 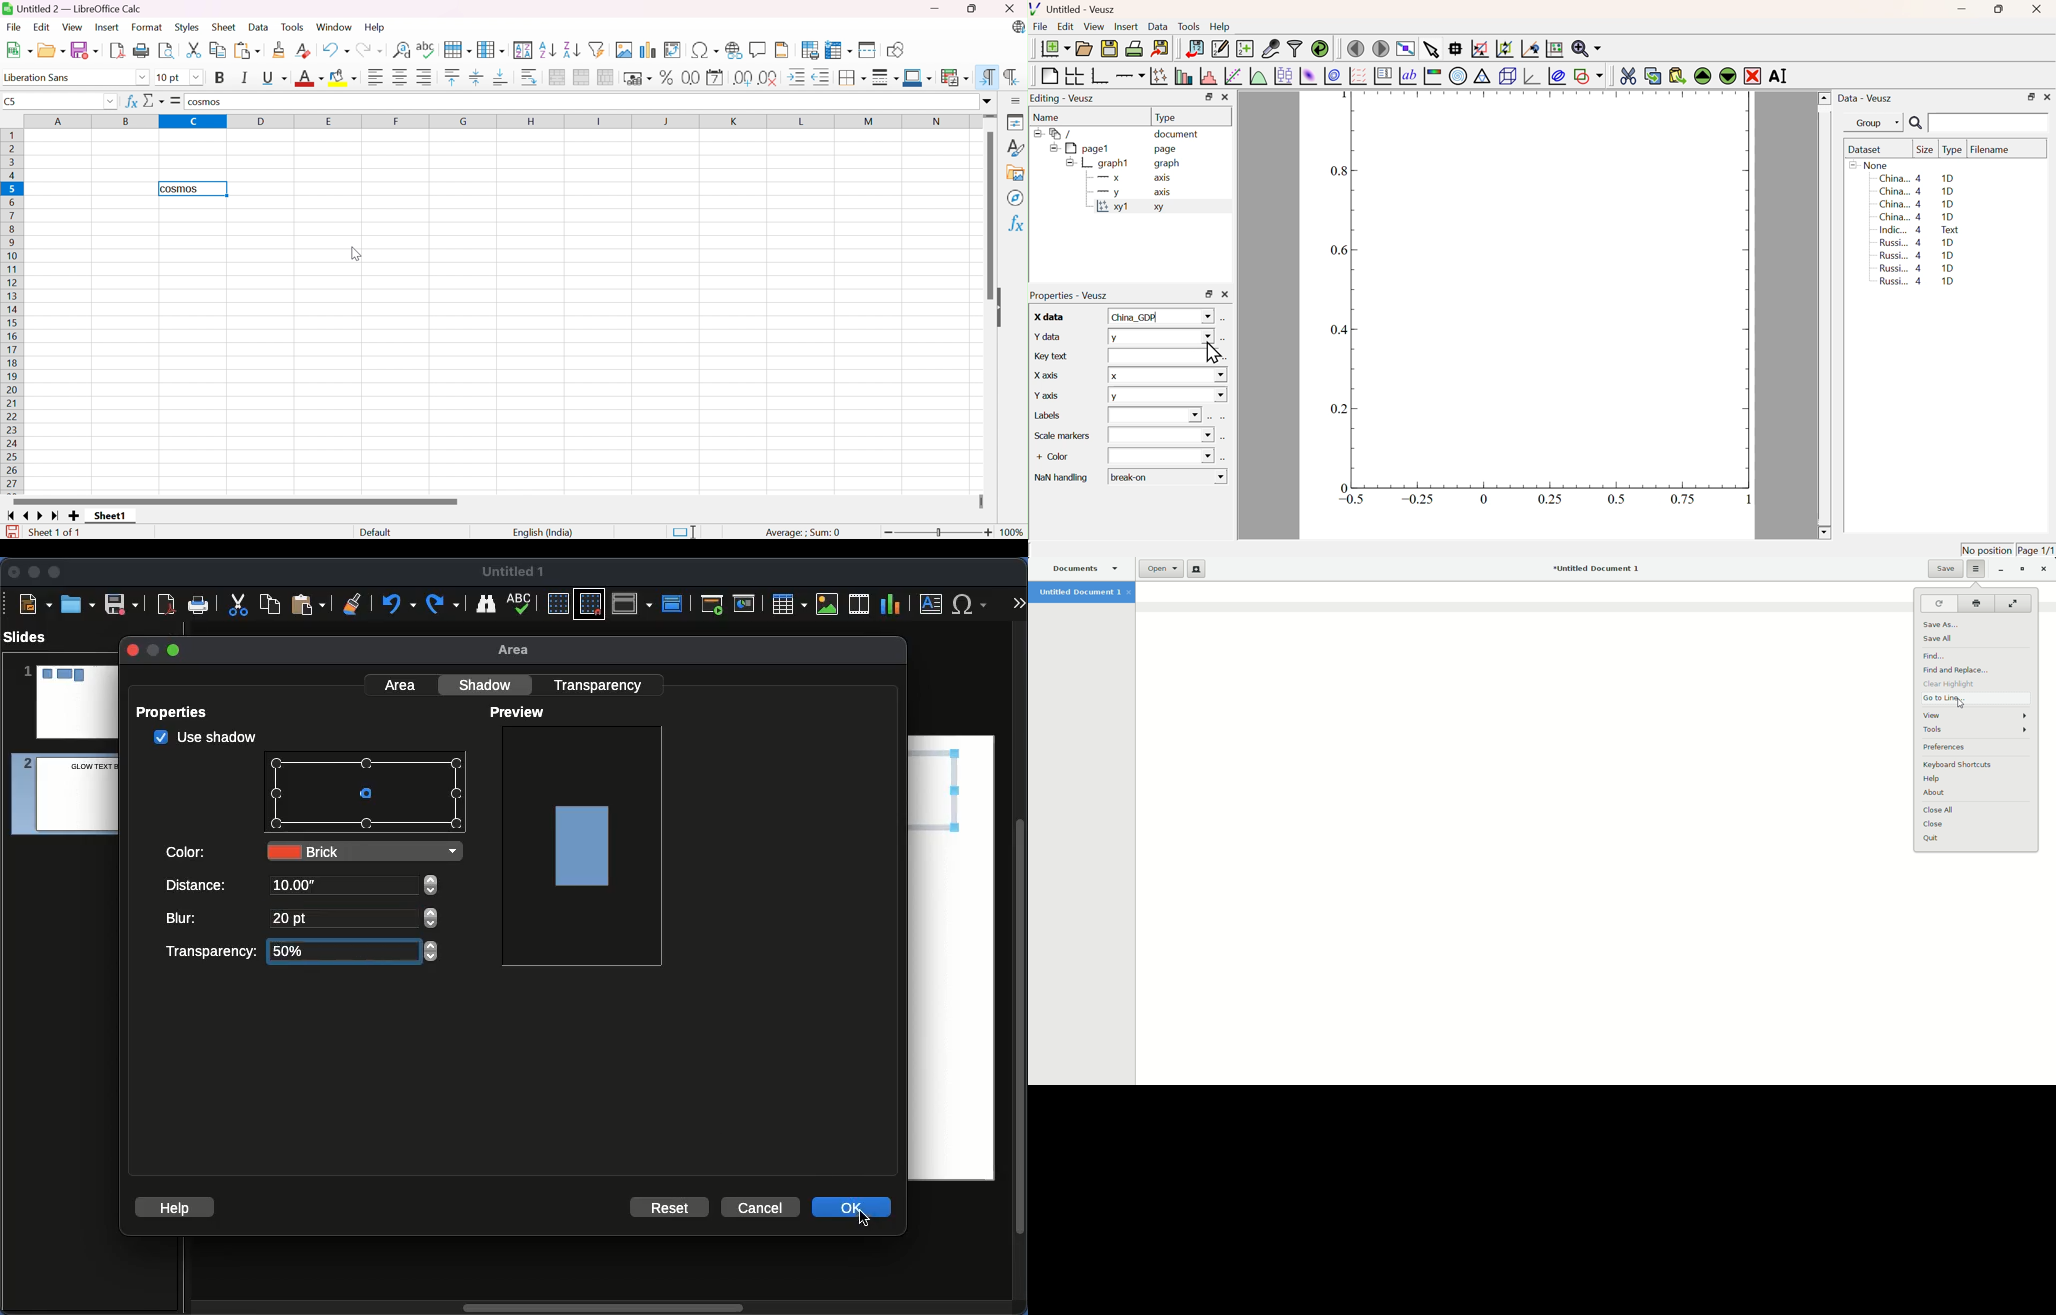 I want to click on Graph, so click(x=1534, y=303).